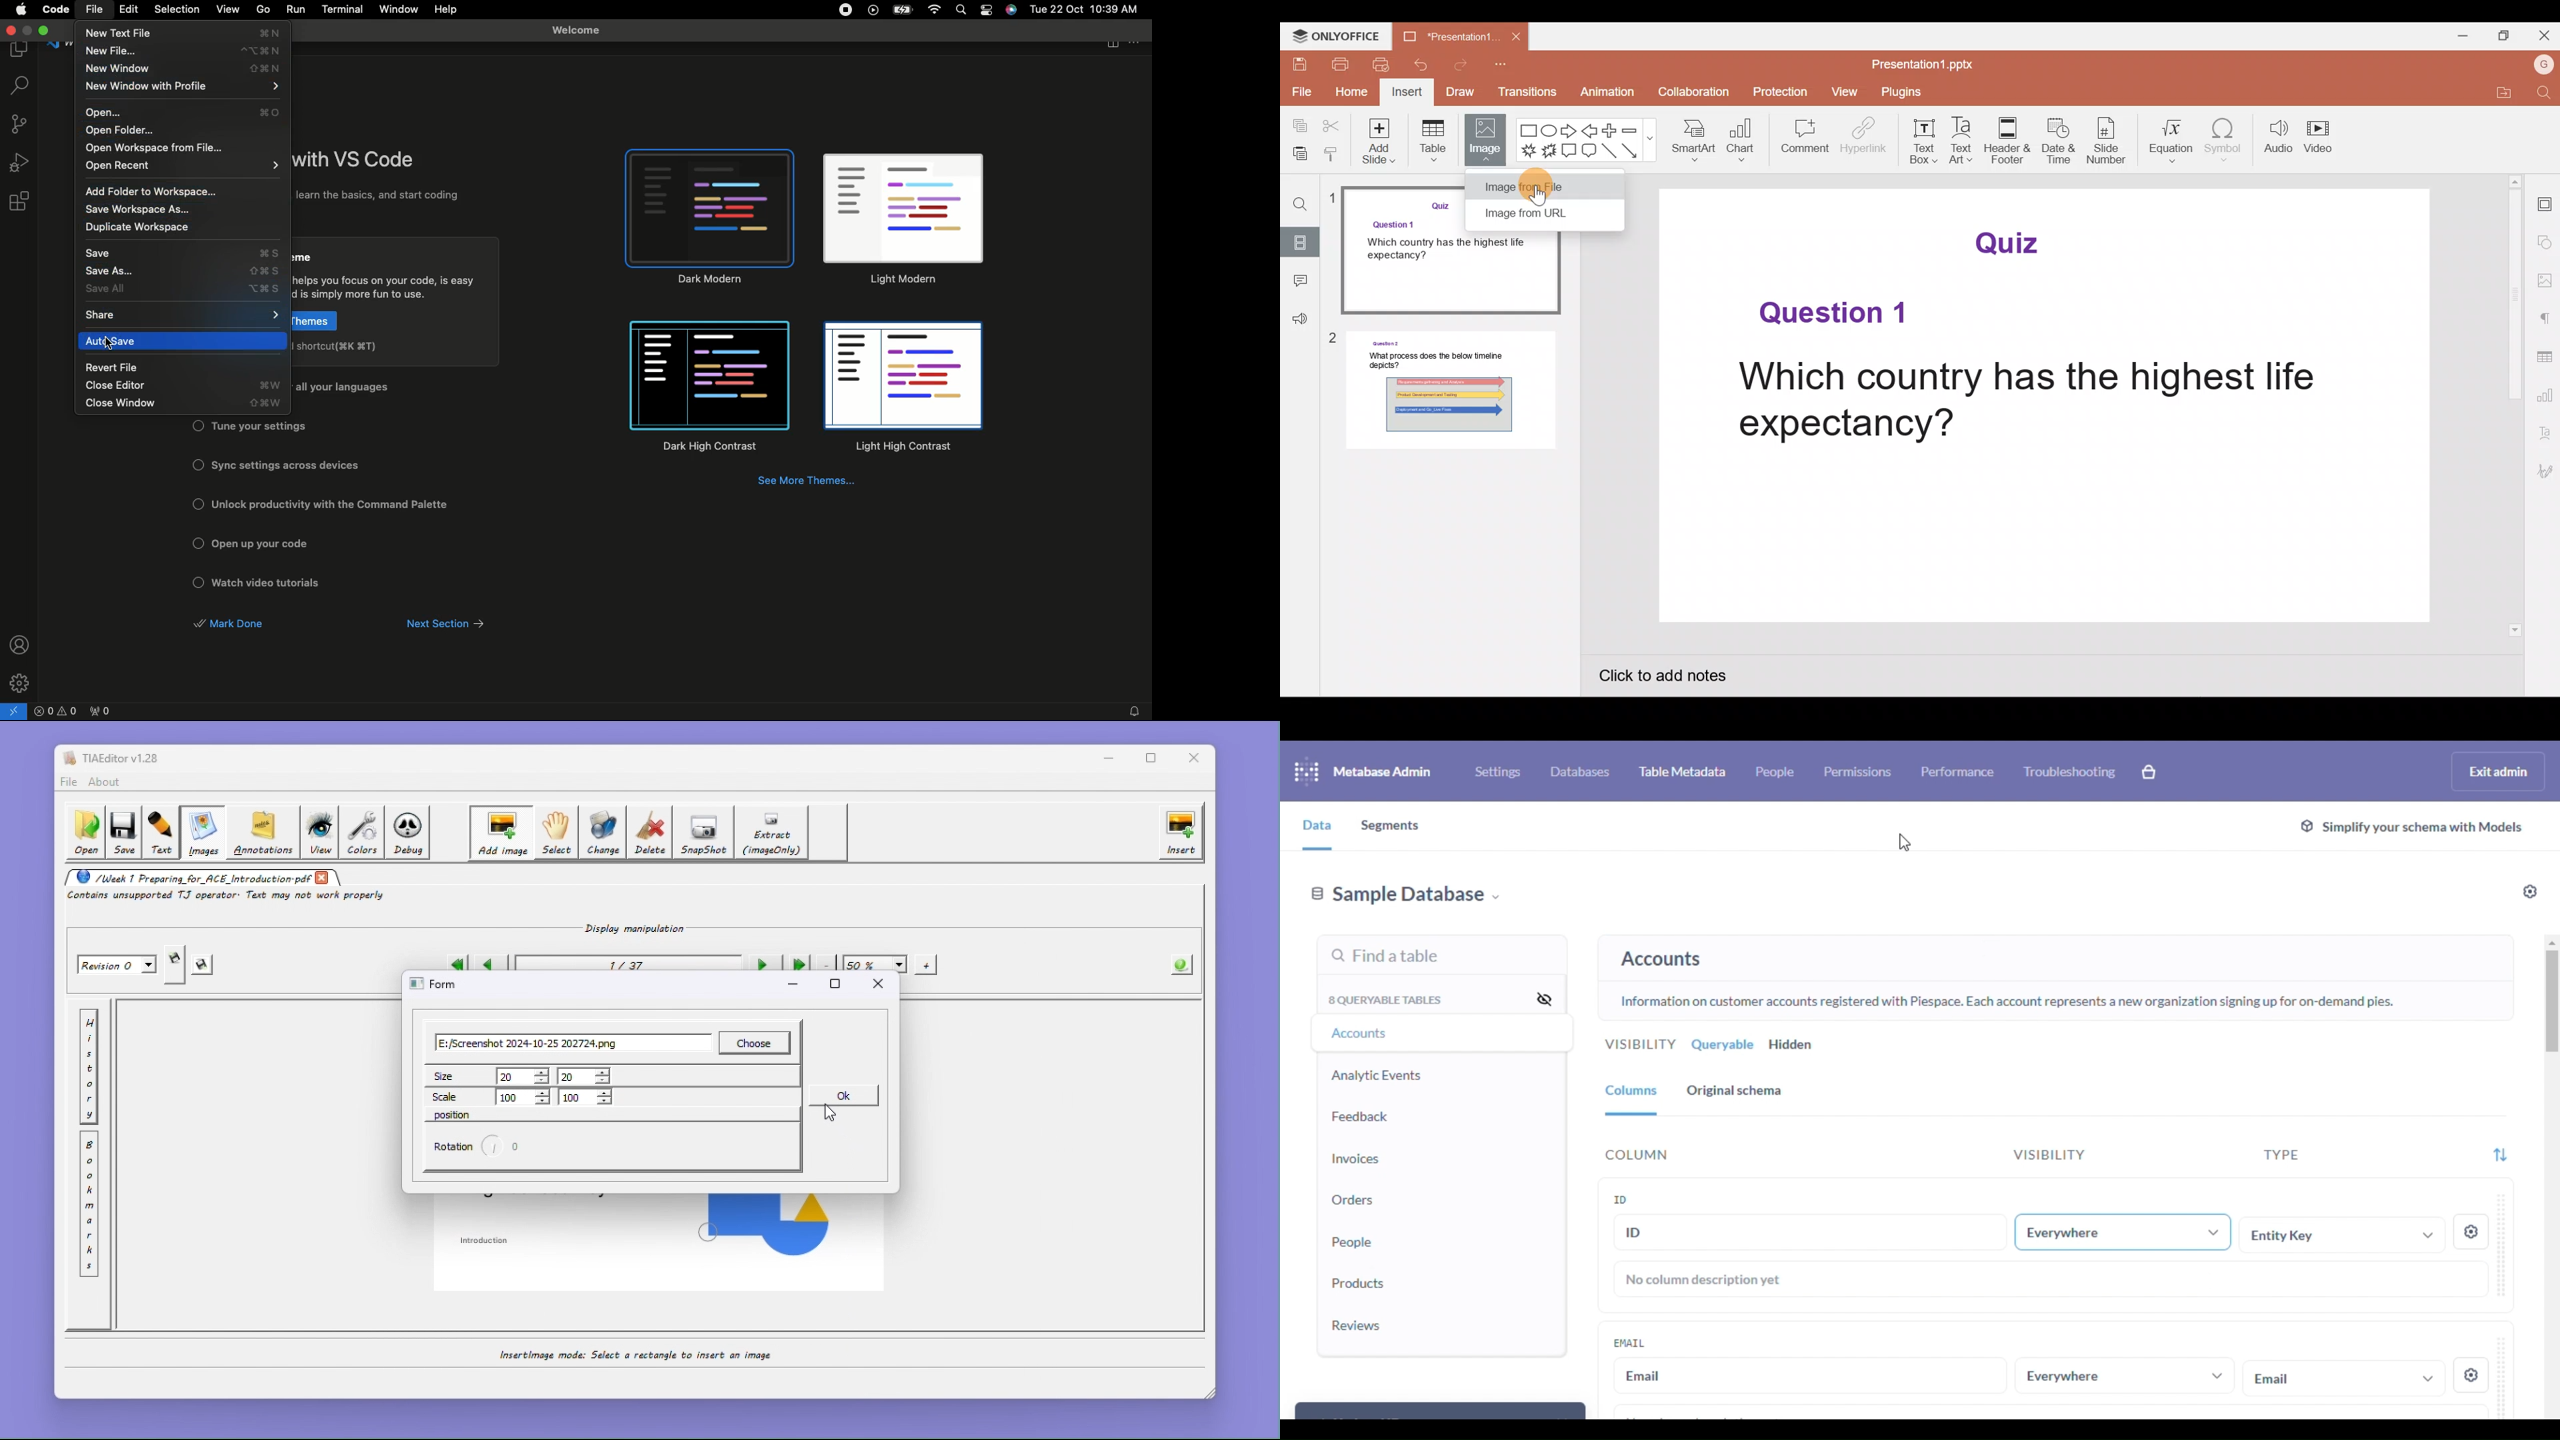  What do you see at coordinates (2471, 1232) in the screenshot?
I see `settings` at bounding box center [2471, 1232].